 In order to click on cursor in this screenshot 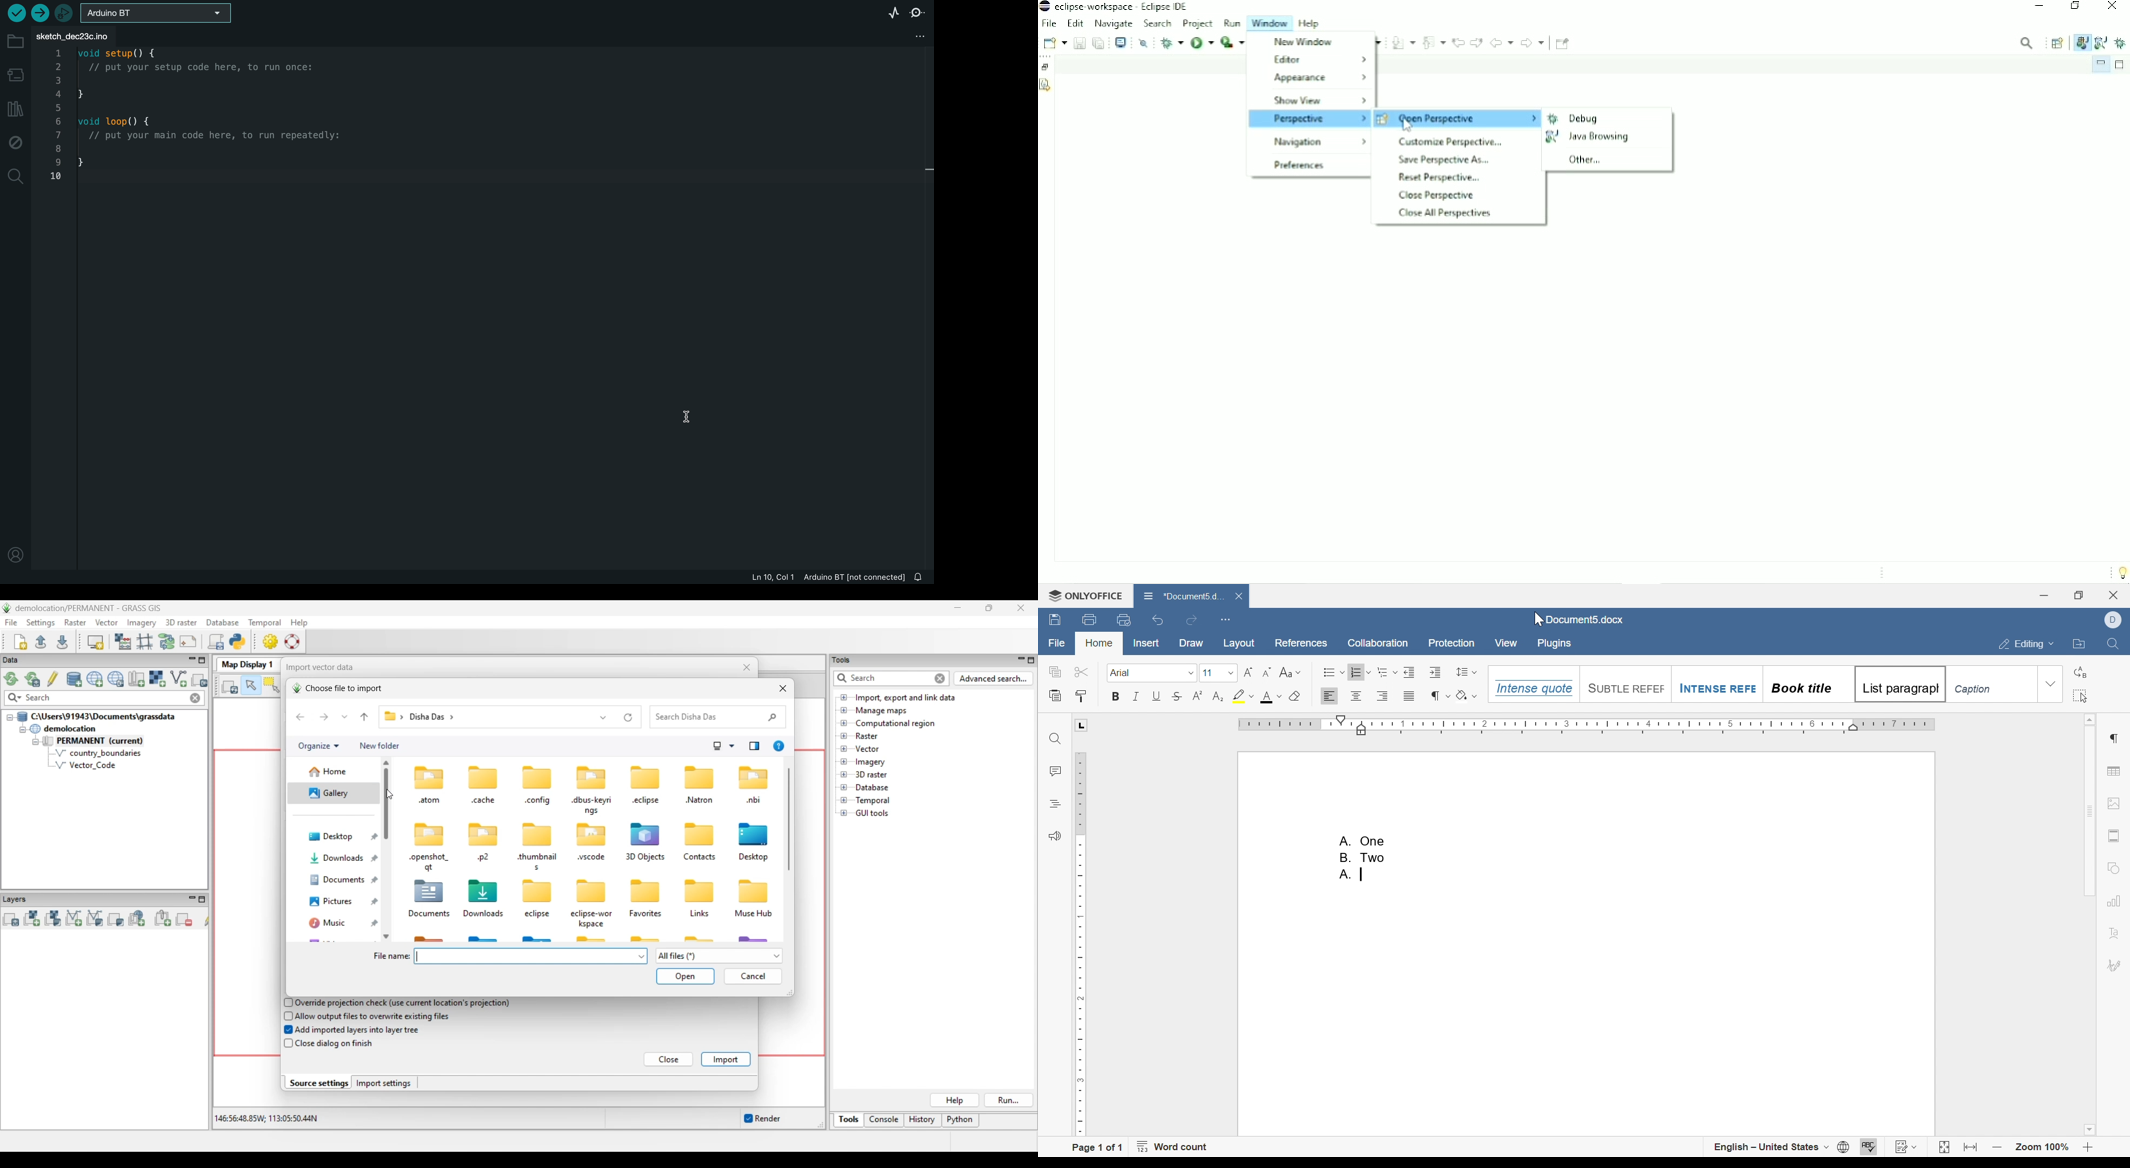, I will do `click(391, 793)`.